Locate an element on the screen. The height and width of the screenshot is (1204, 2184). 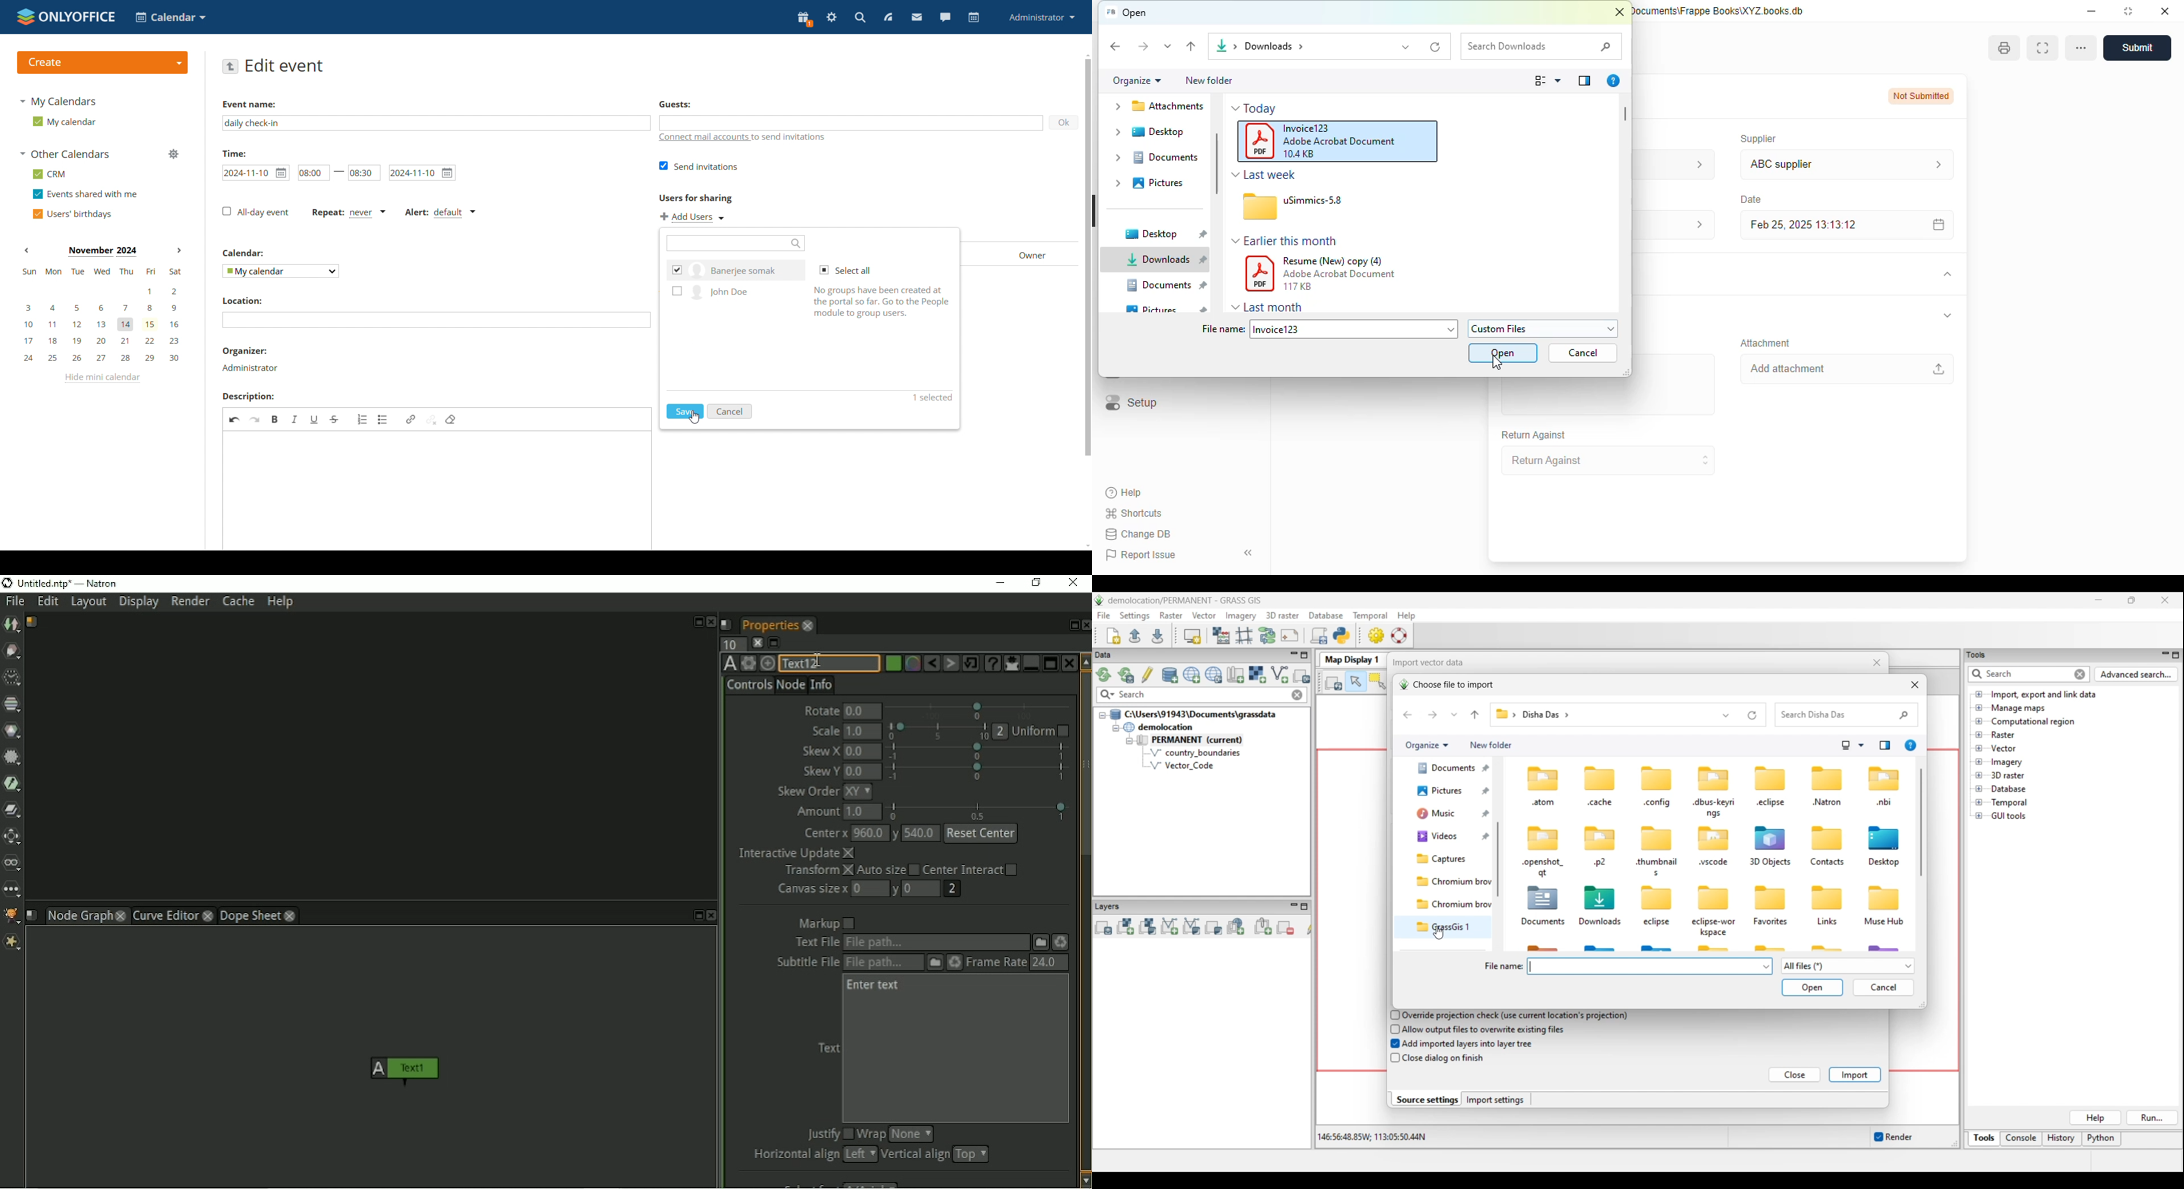
close is located at coordinates (2165, 10).